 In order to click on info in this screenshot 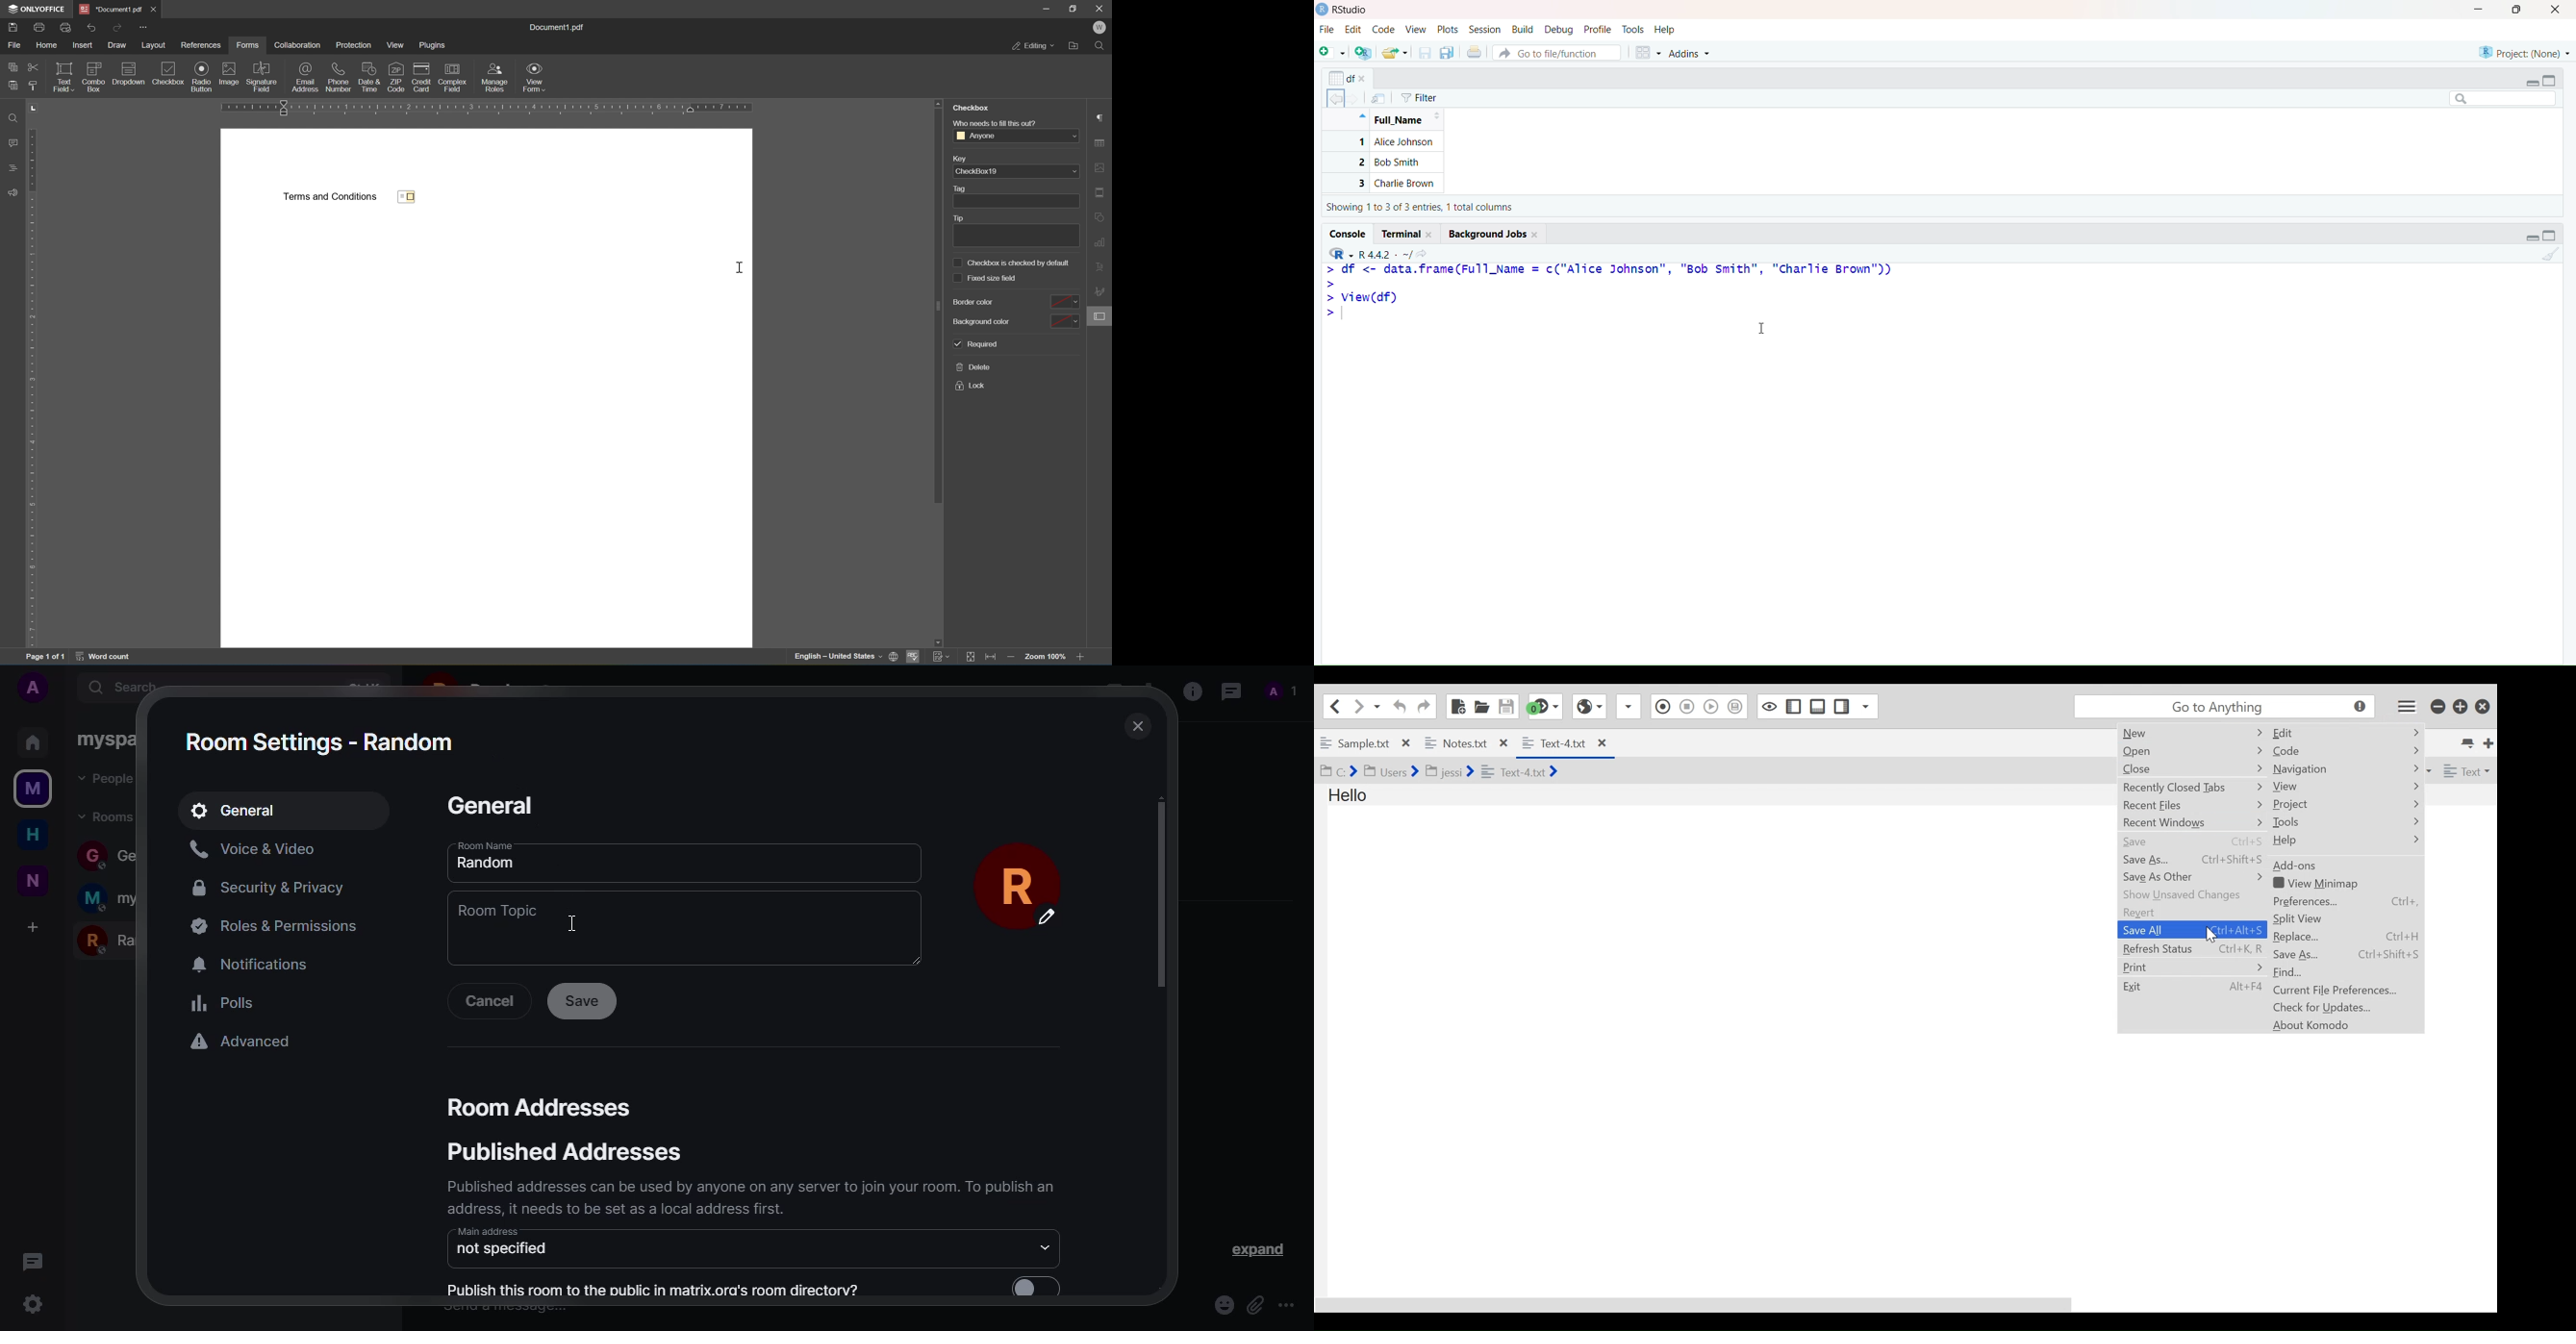, I will do `click(1193, 691)`.